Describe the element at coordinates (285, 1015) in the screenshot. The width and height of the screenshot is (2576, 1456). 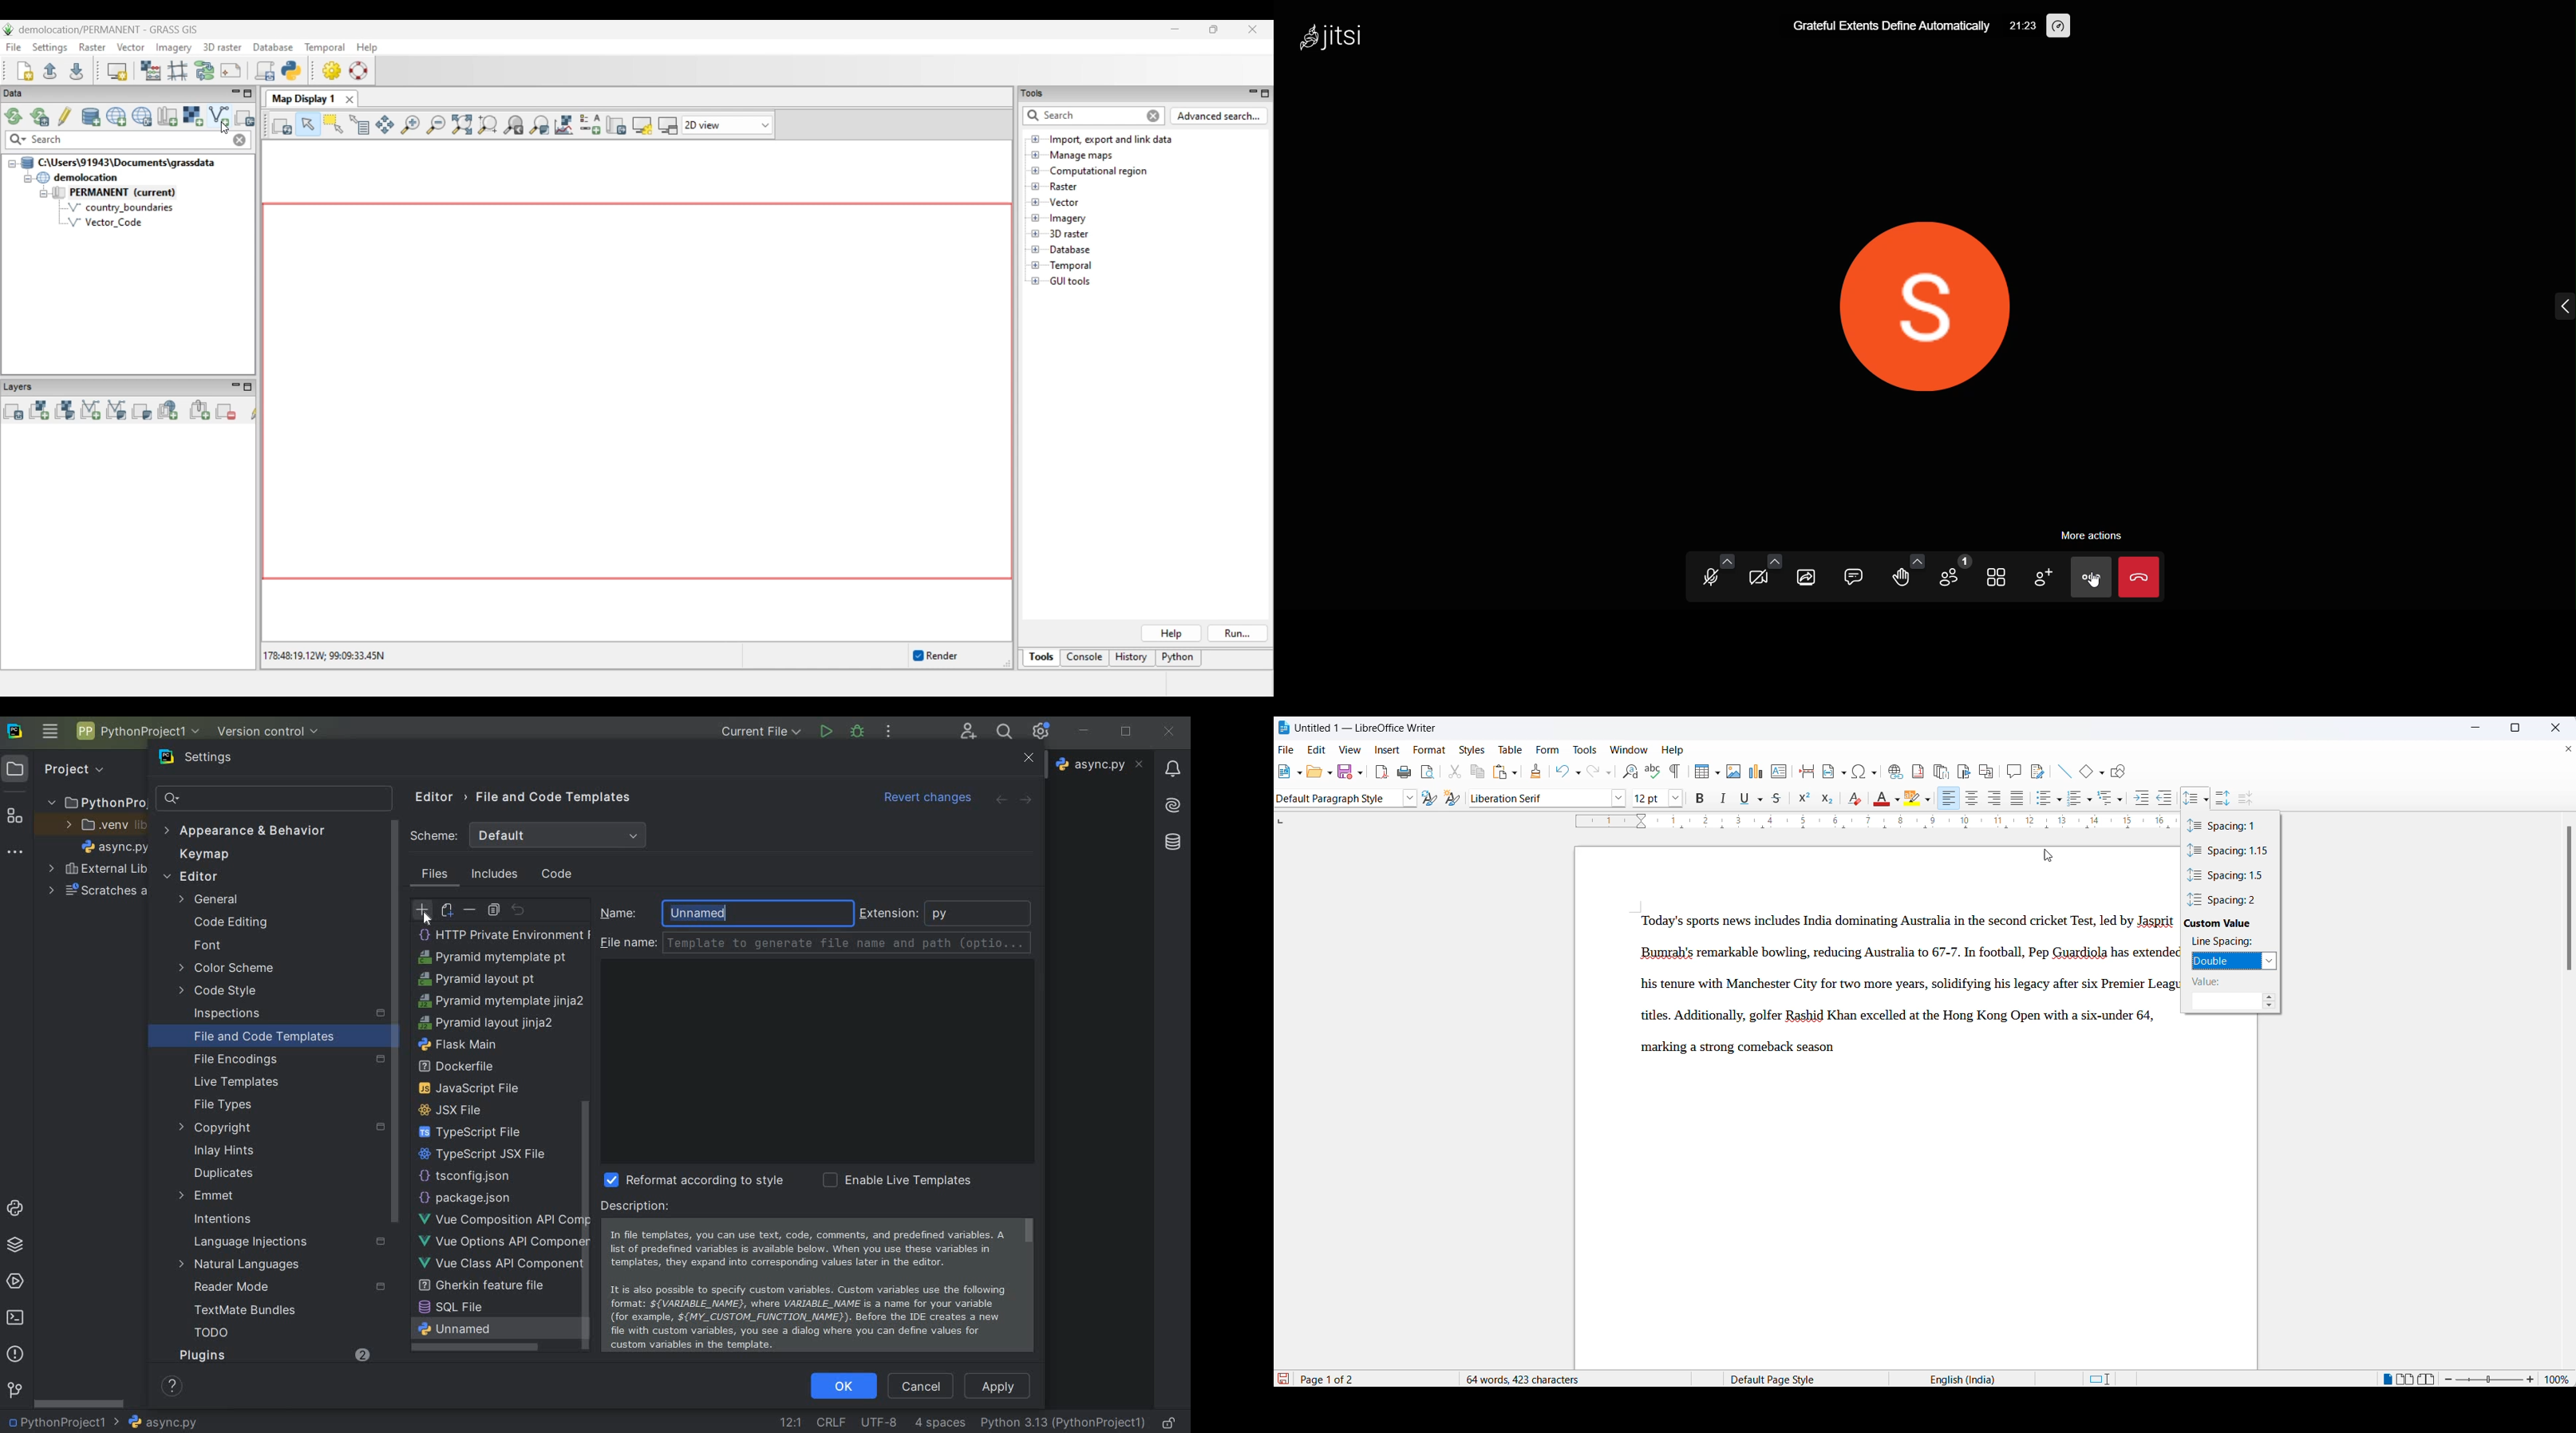
I see `inspections` at that location.